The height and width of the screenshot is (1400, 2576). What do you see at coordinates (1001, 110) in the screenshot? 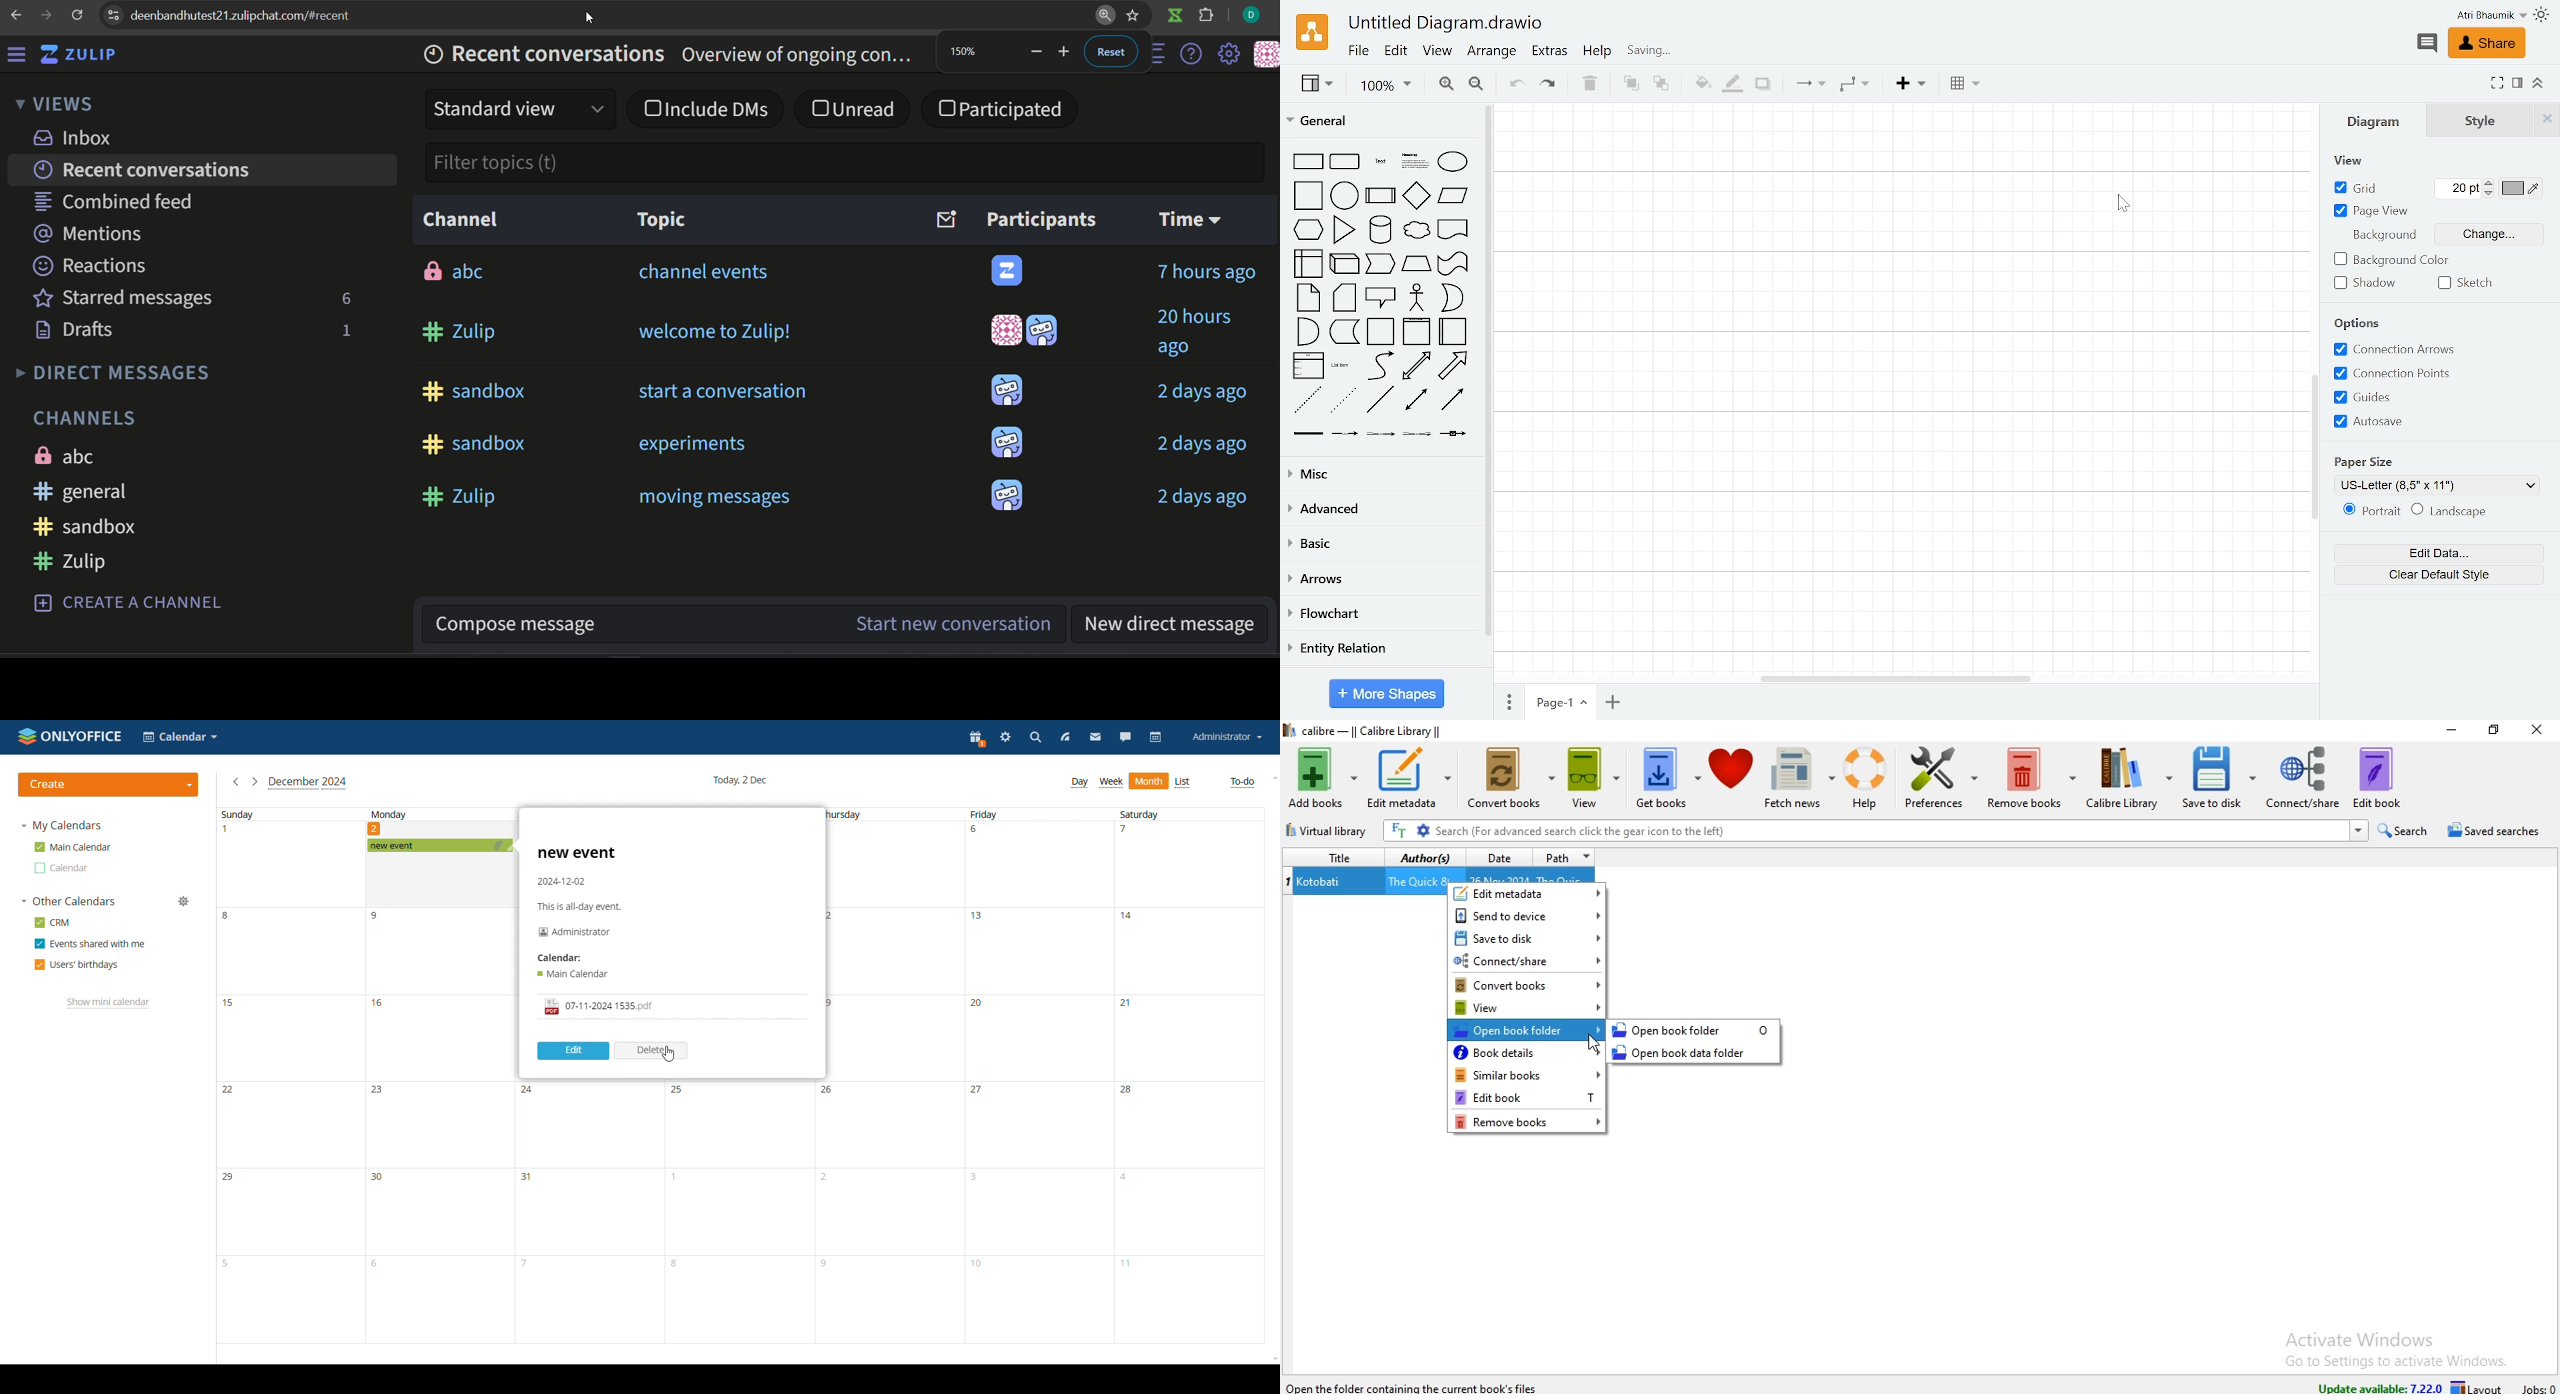
I see `Participated` at bounding box center [1001, 110].